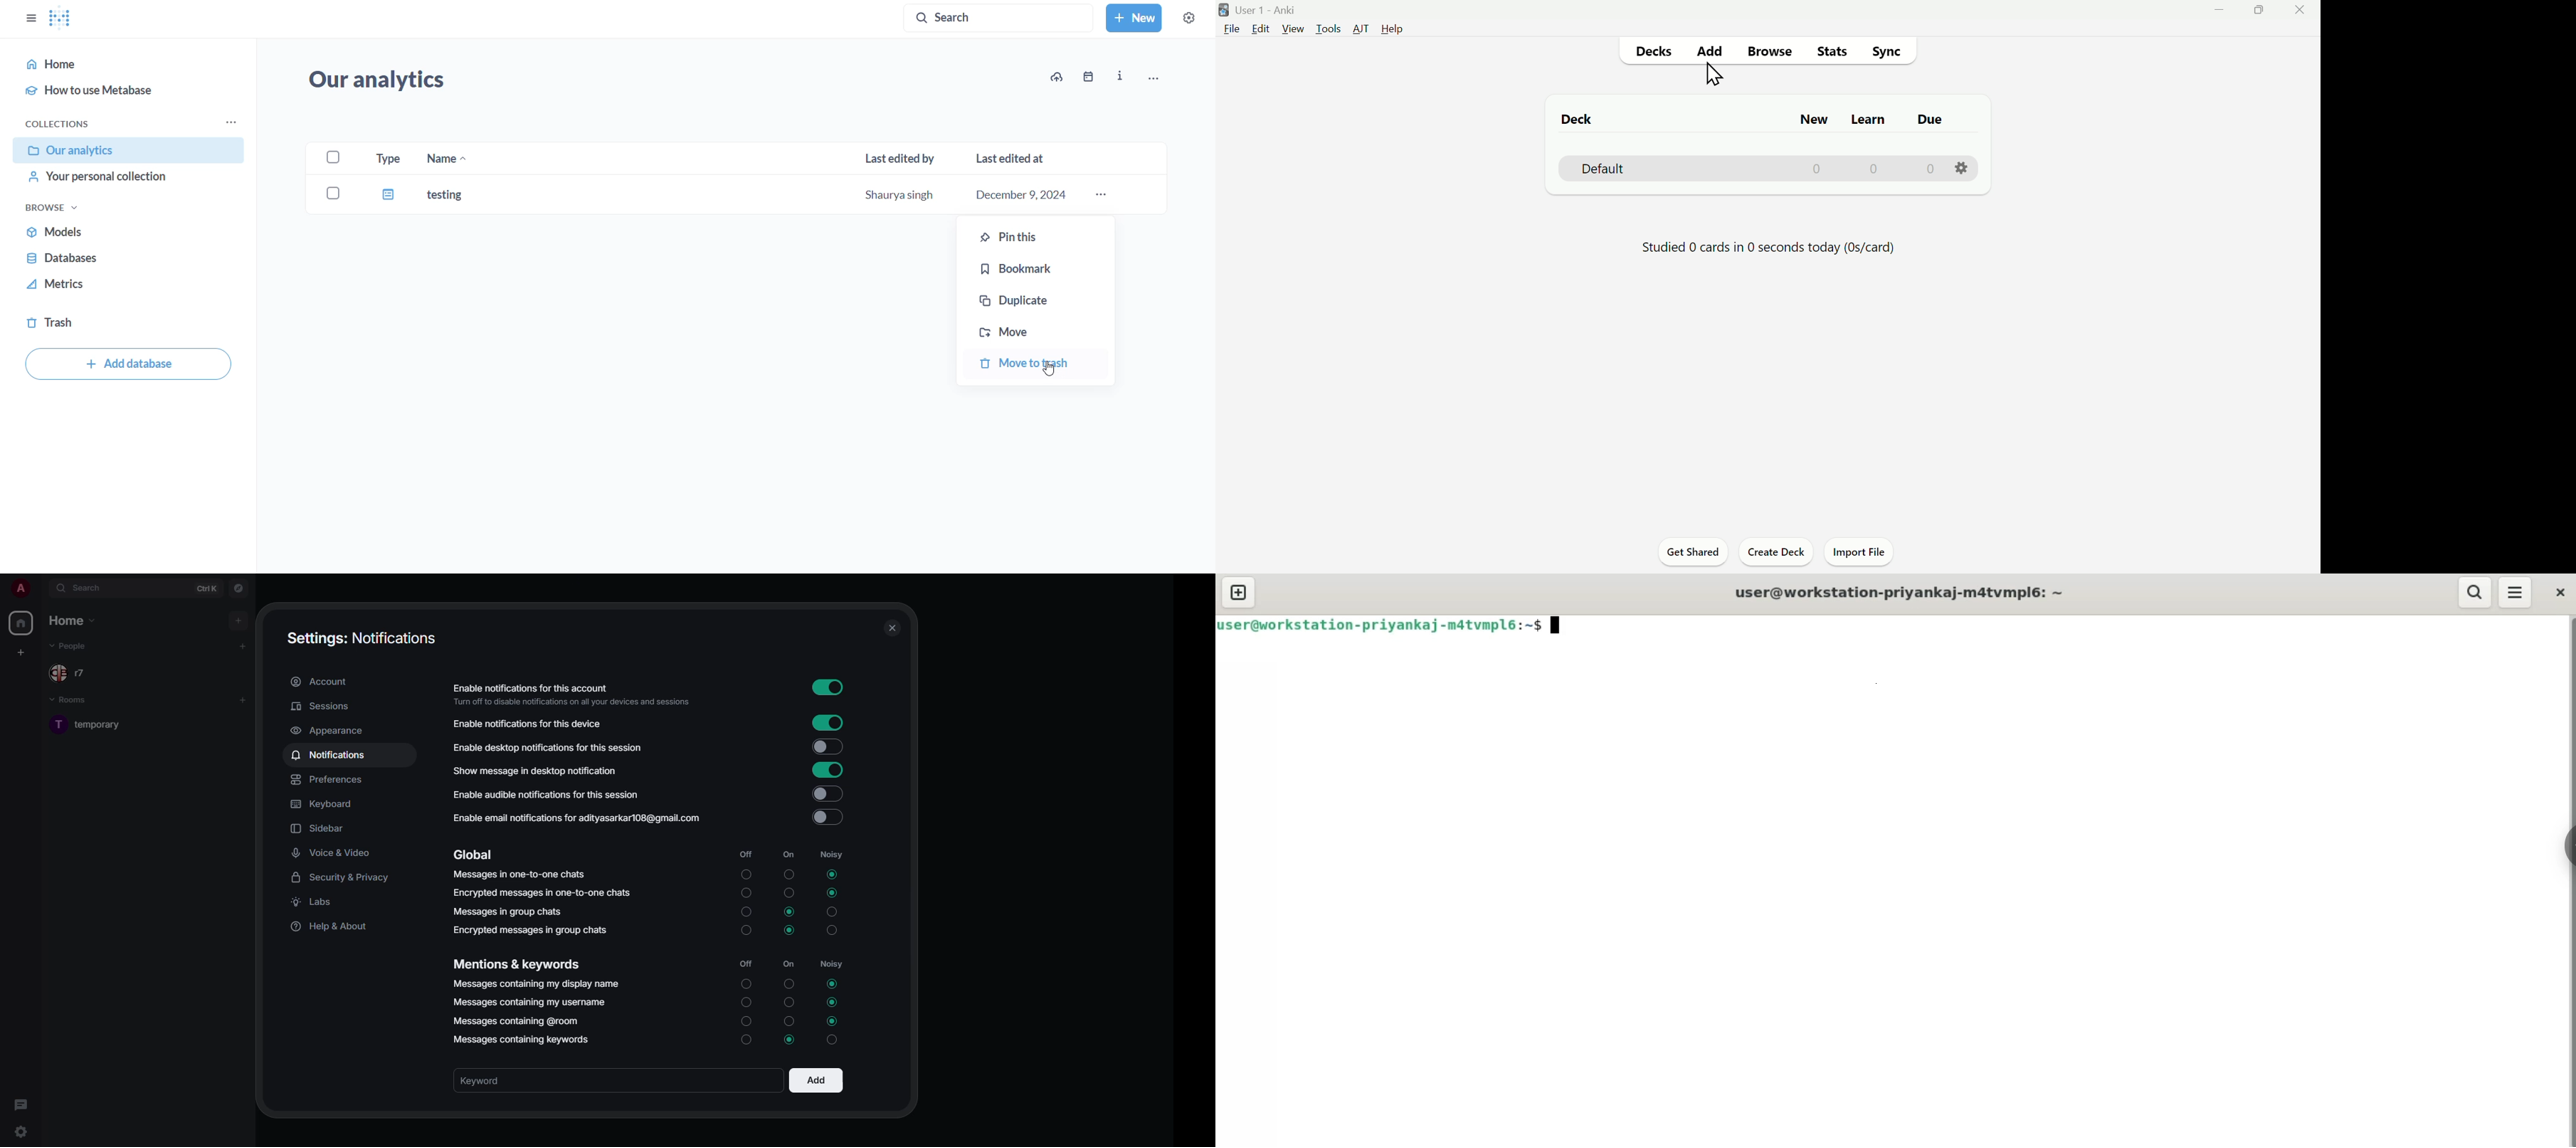  Describe the element at coordinates (1653, 51) in the screenshot. I see `Decks` at that location.